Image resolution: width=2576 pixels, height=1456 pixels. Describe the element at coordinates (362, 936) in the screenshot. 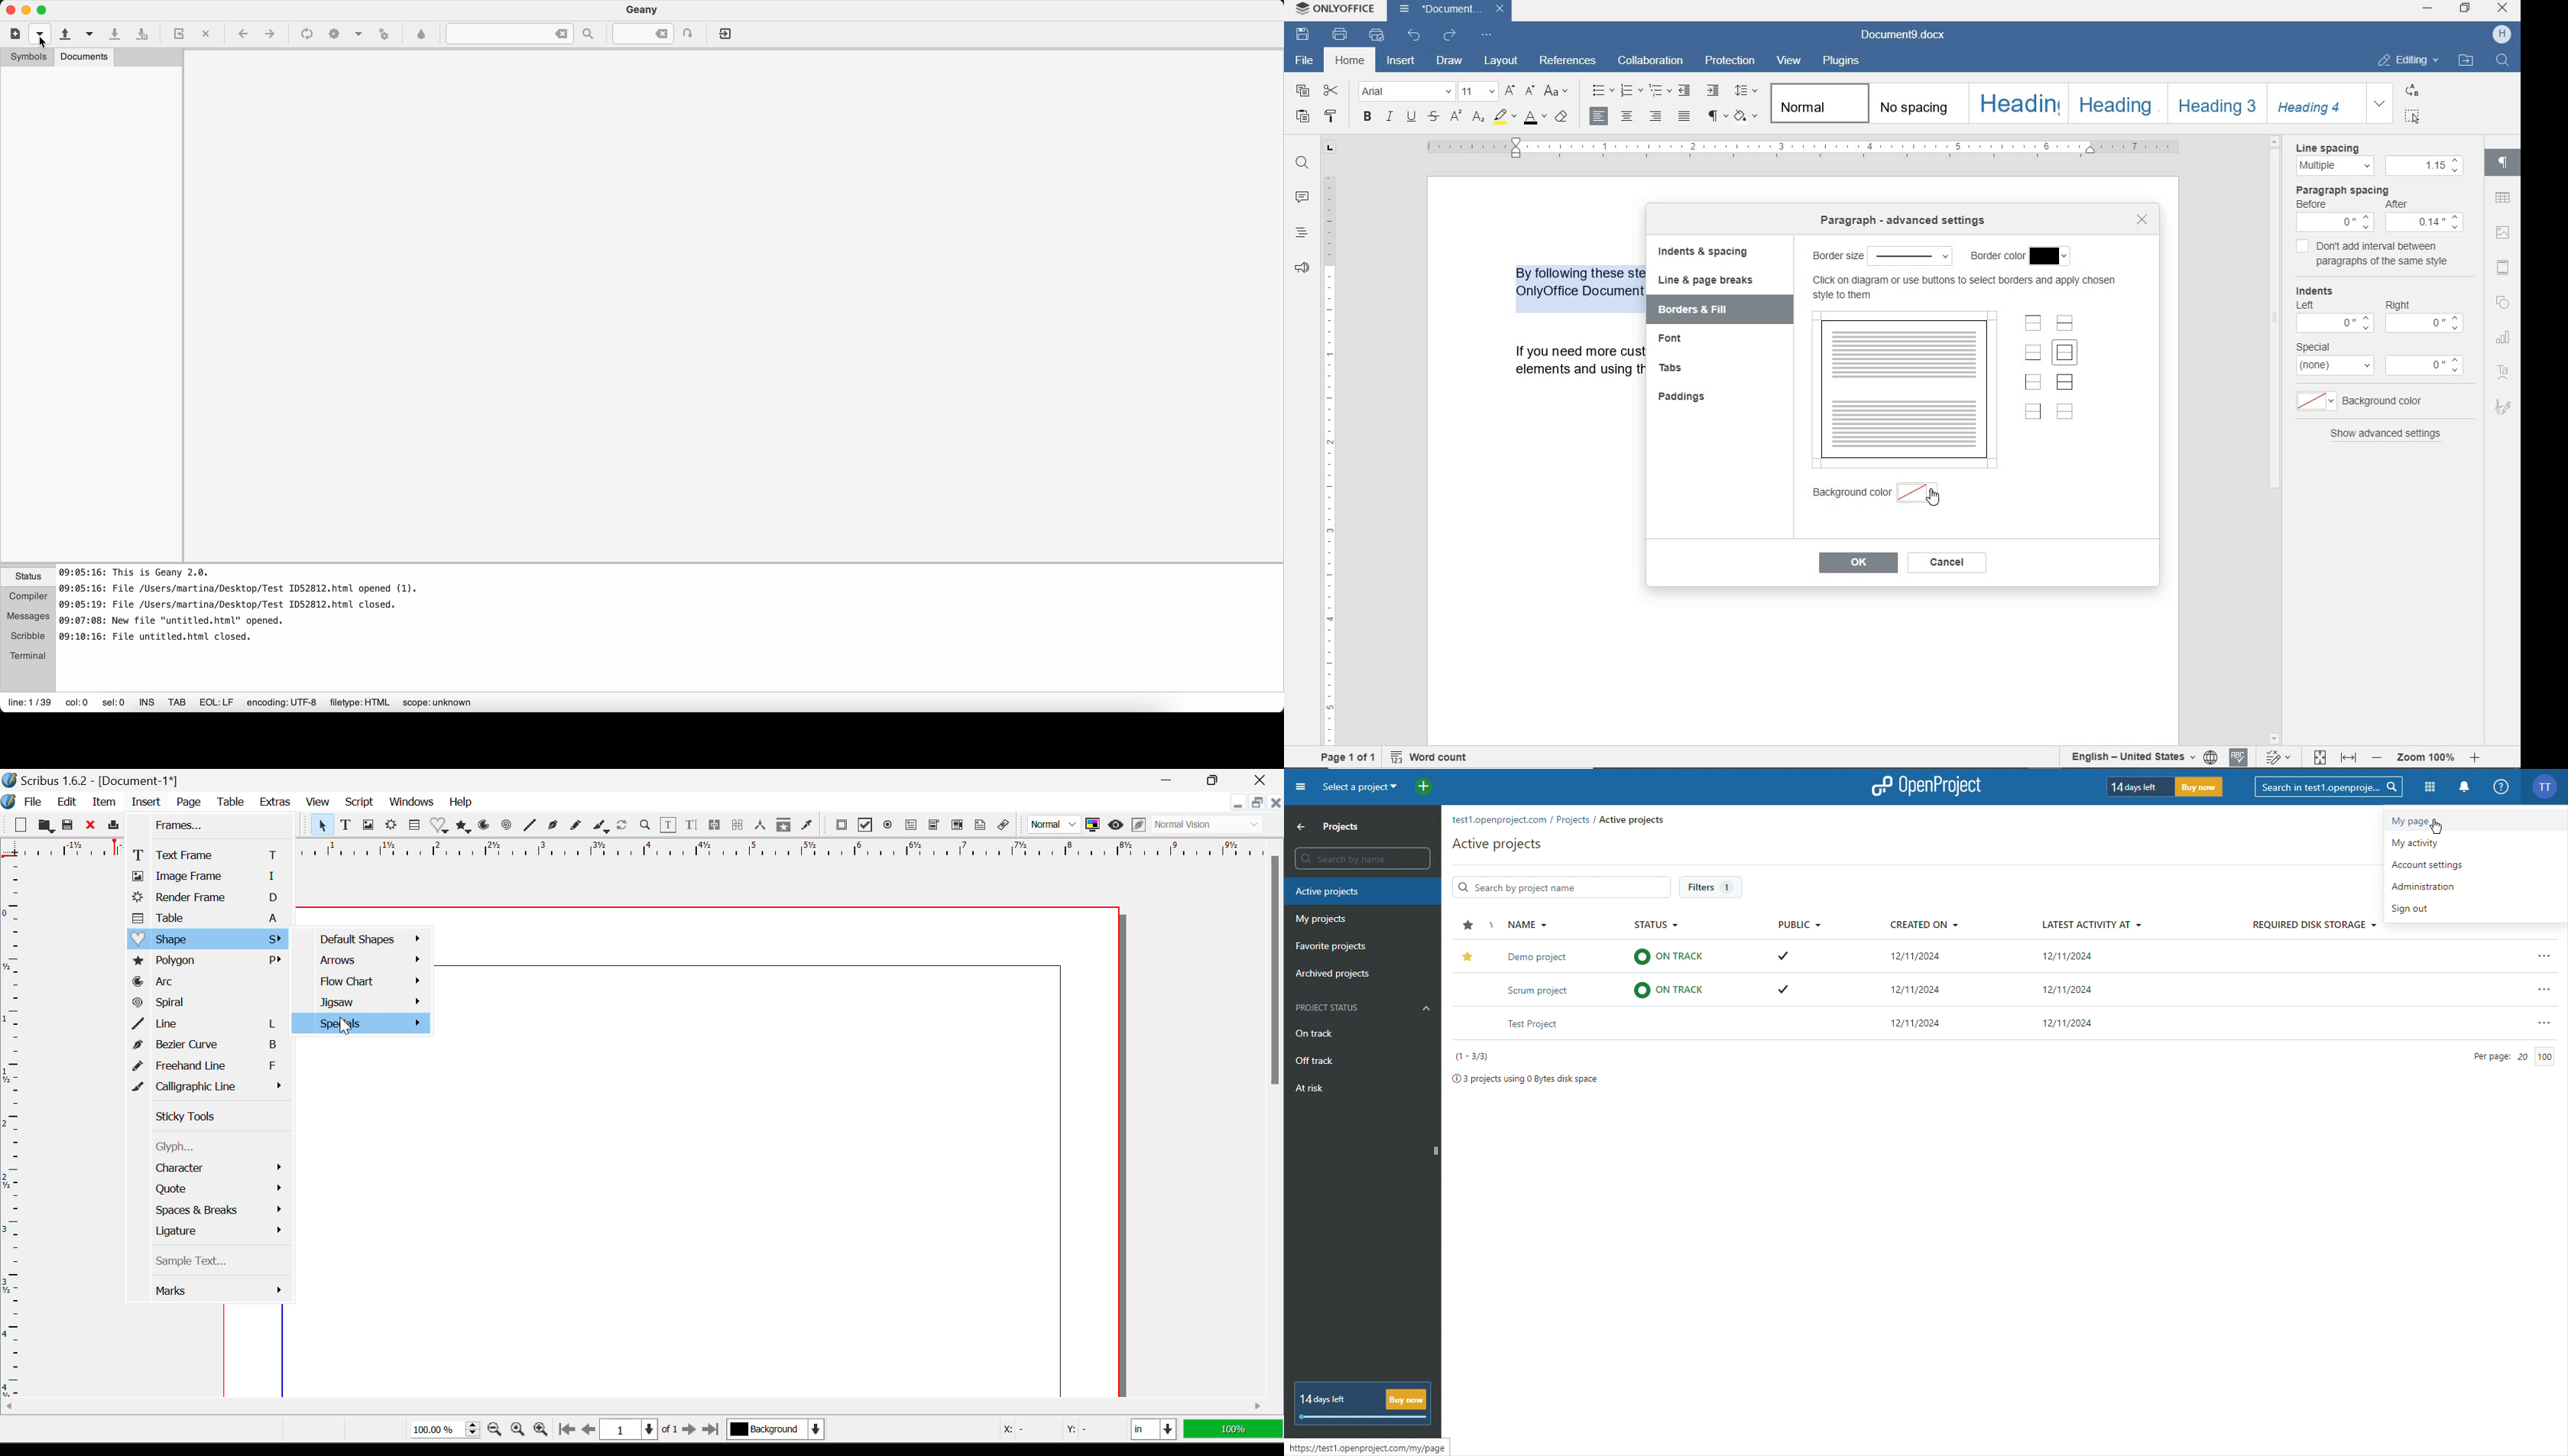

I see `Default Shapes` at that location.